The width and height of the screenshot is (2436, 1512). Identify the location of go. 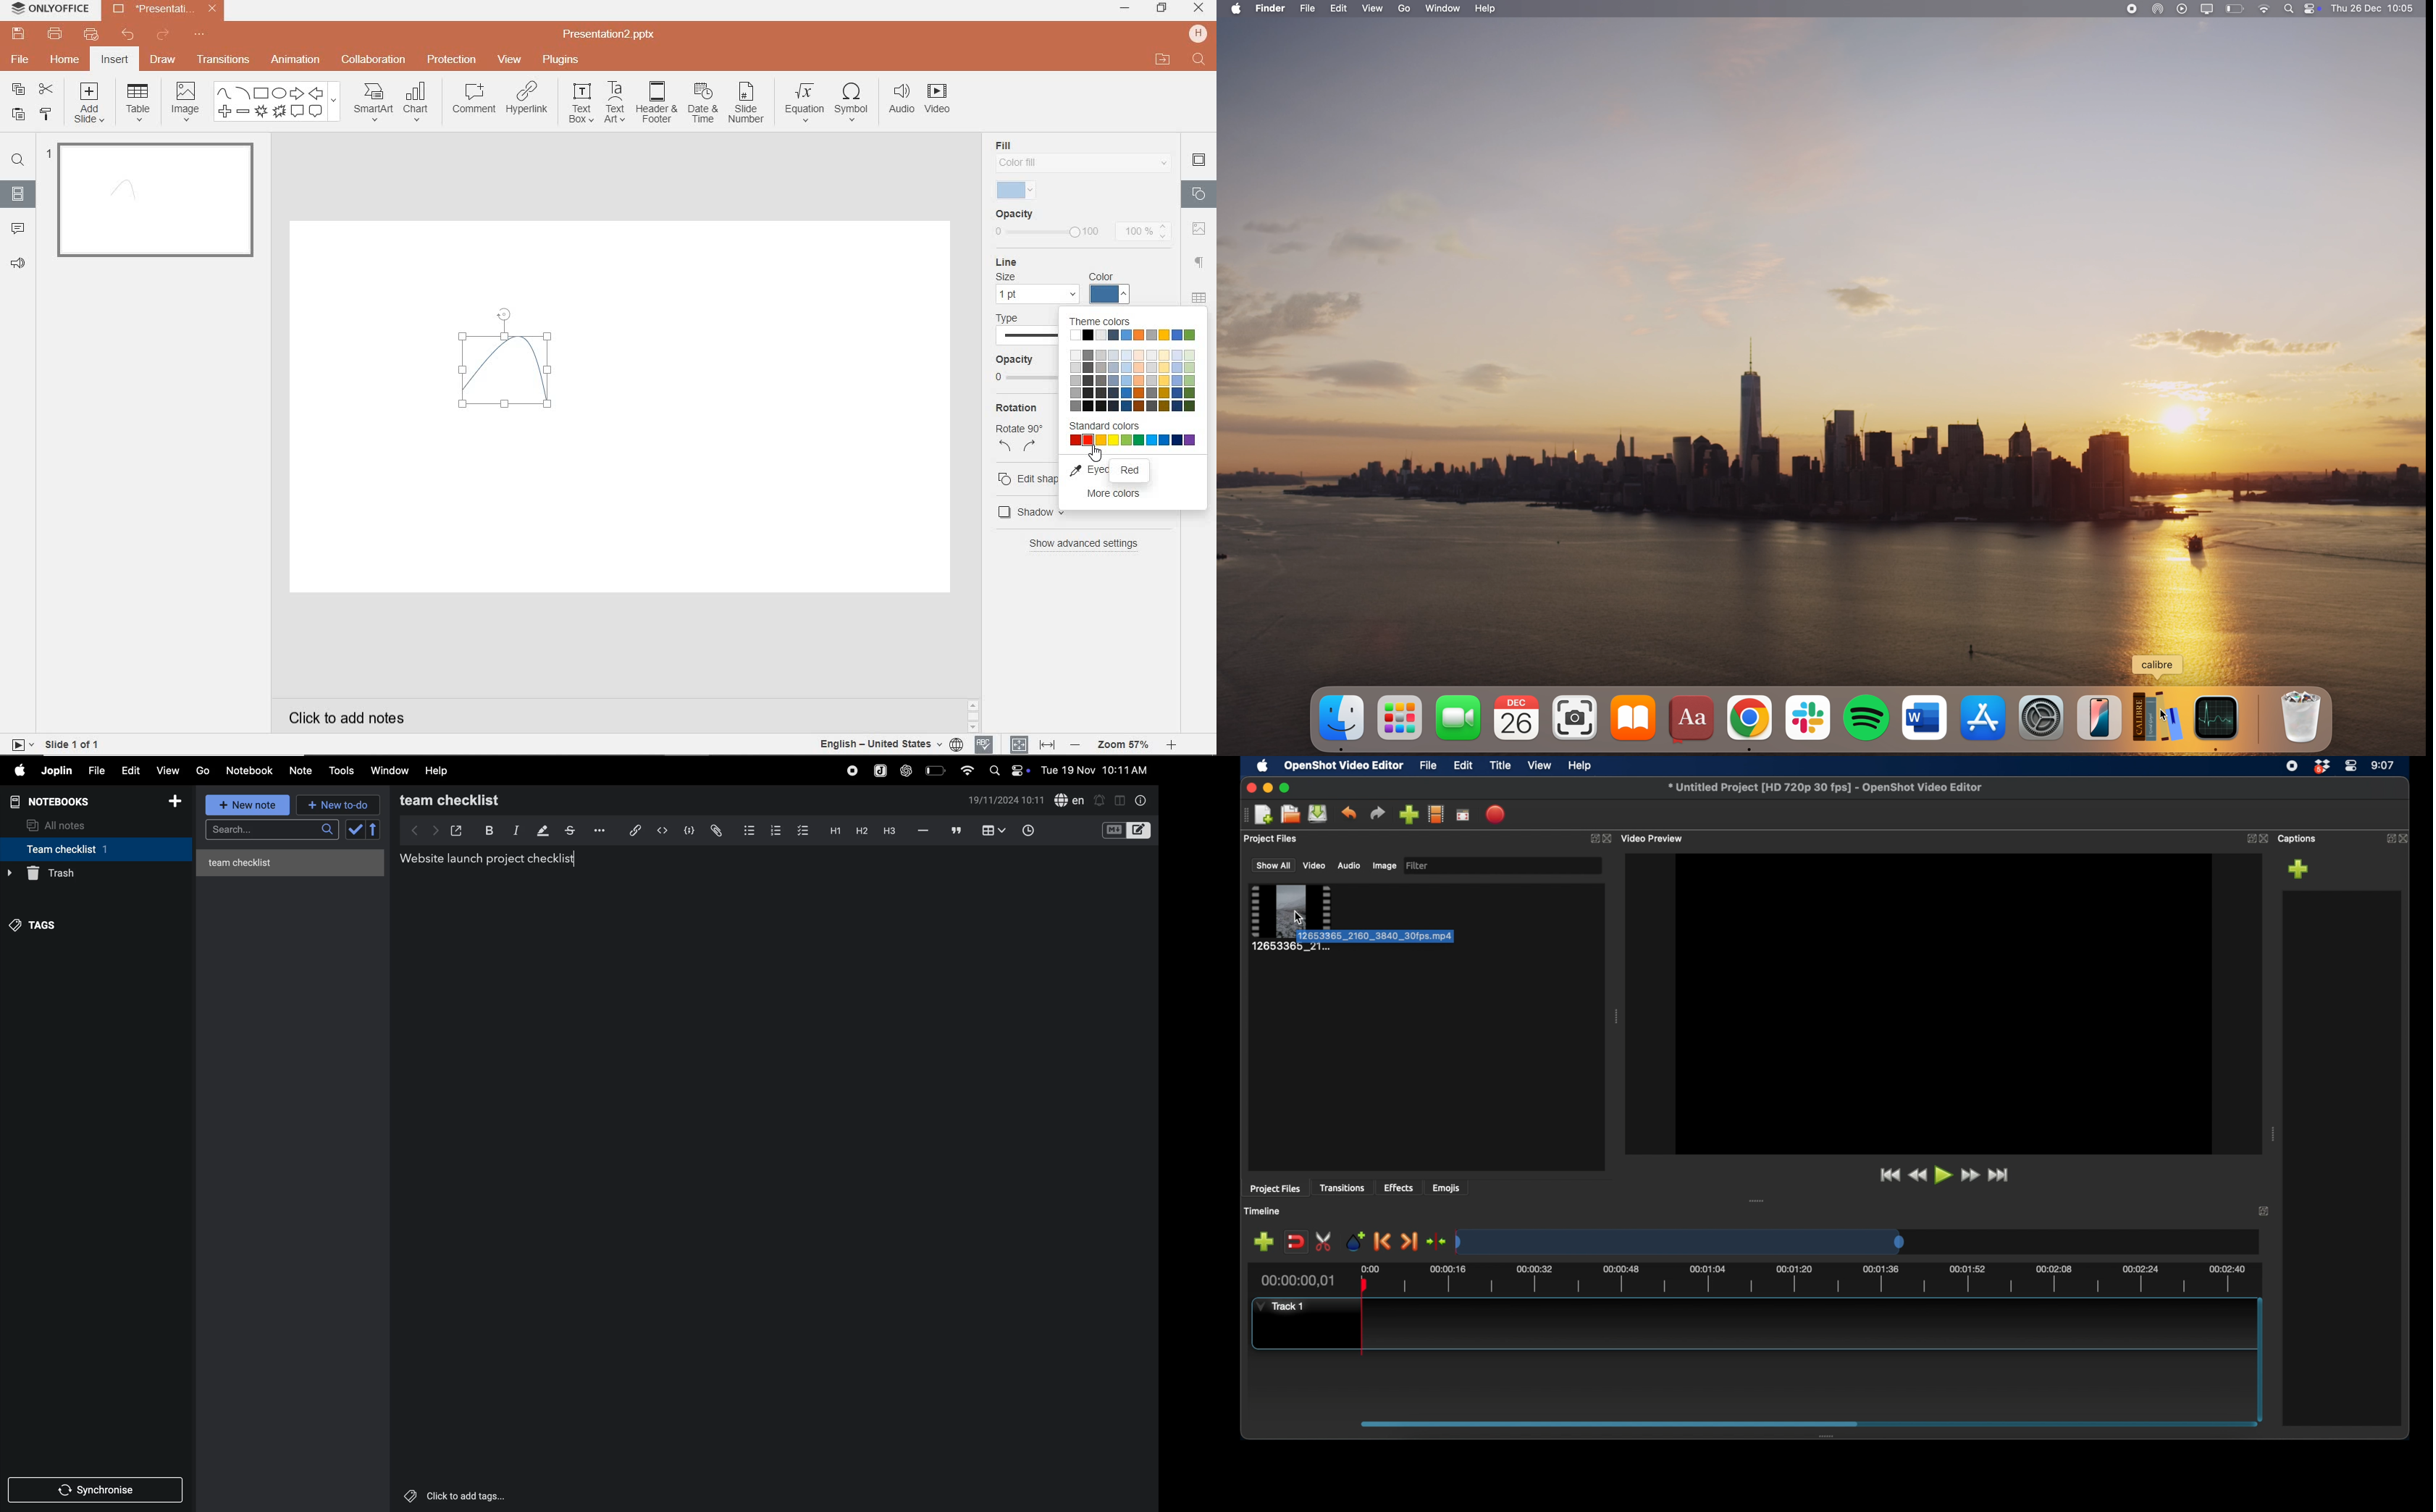
(202, 771).